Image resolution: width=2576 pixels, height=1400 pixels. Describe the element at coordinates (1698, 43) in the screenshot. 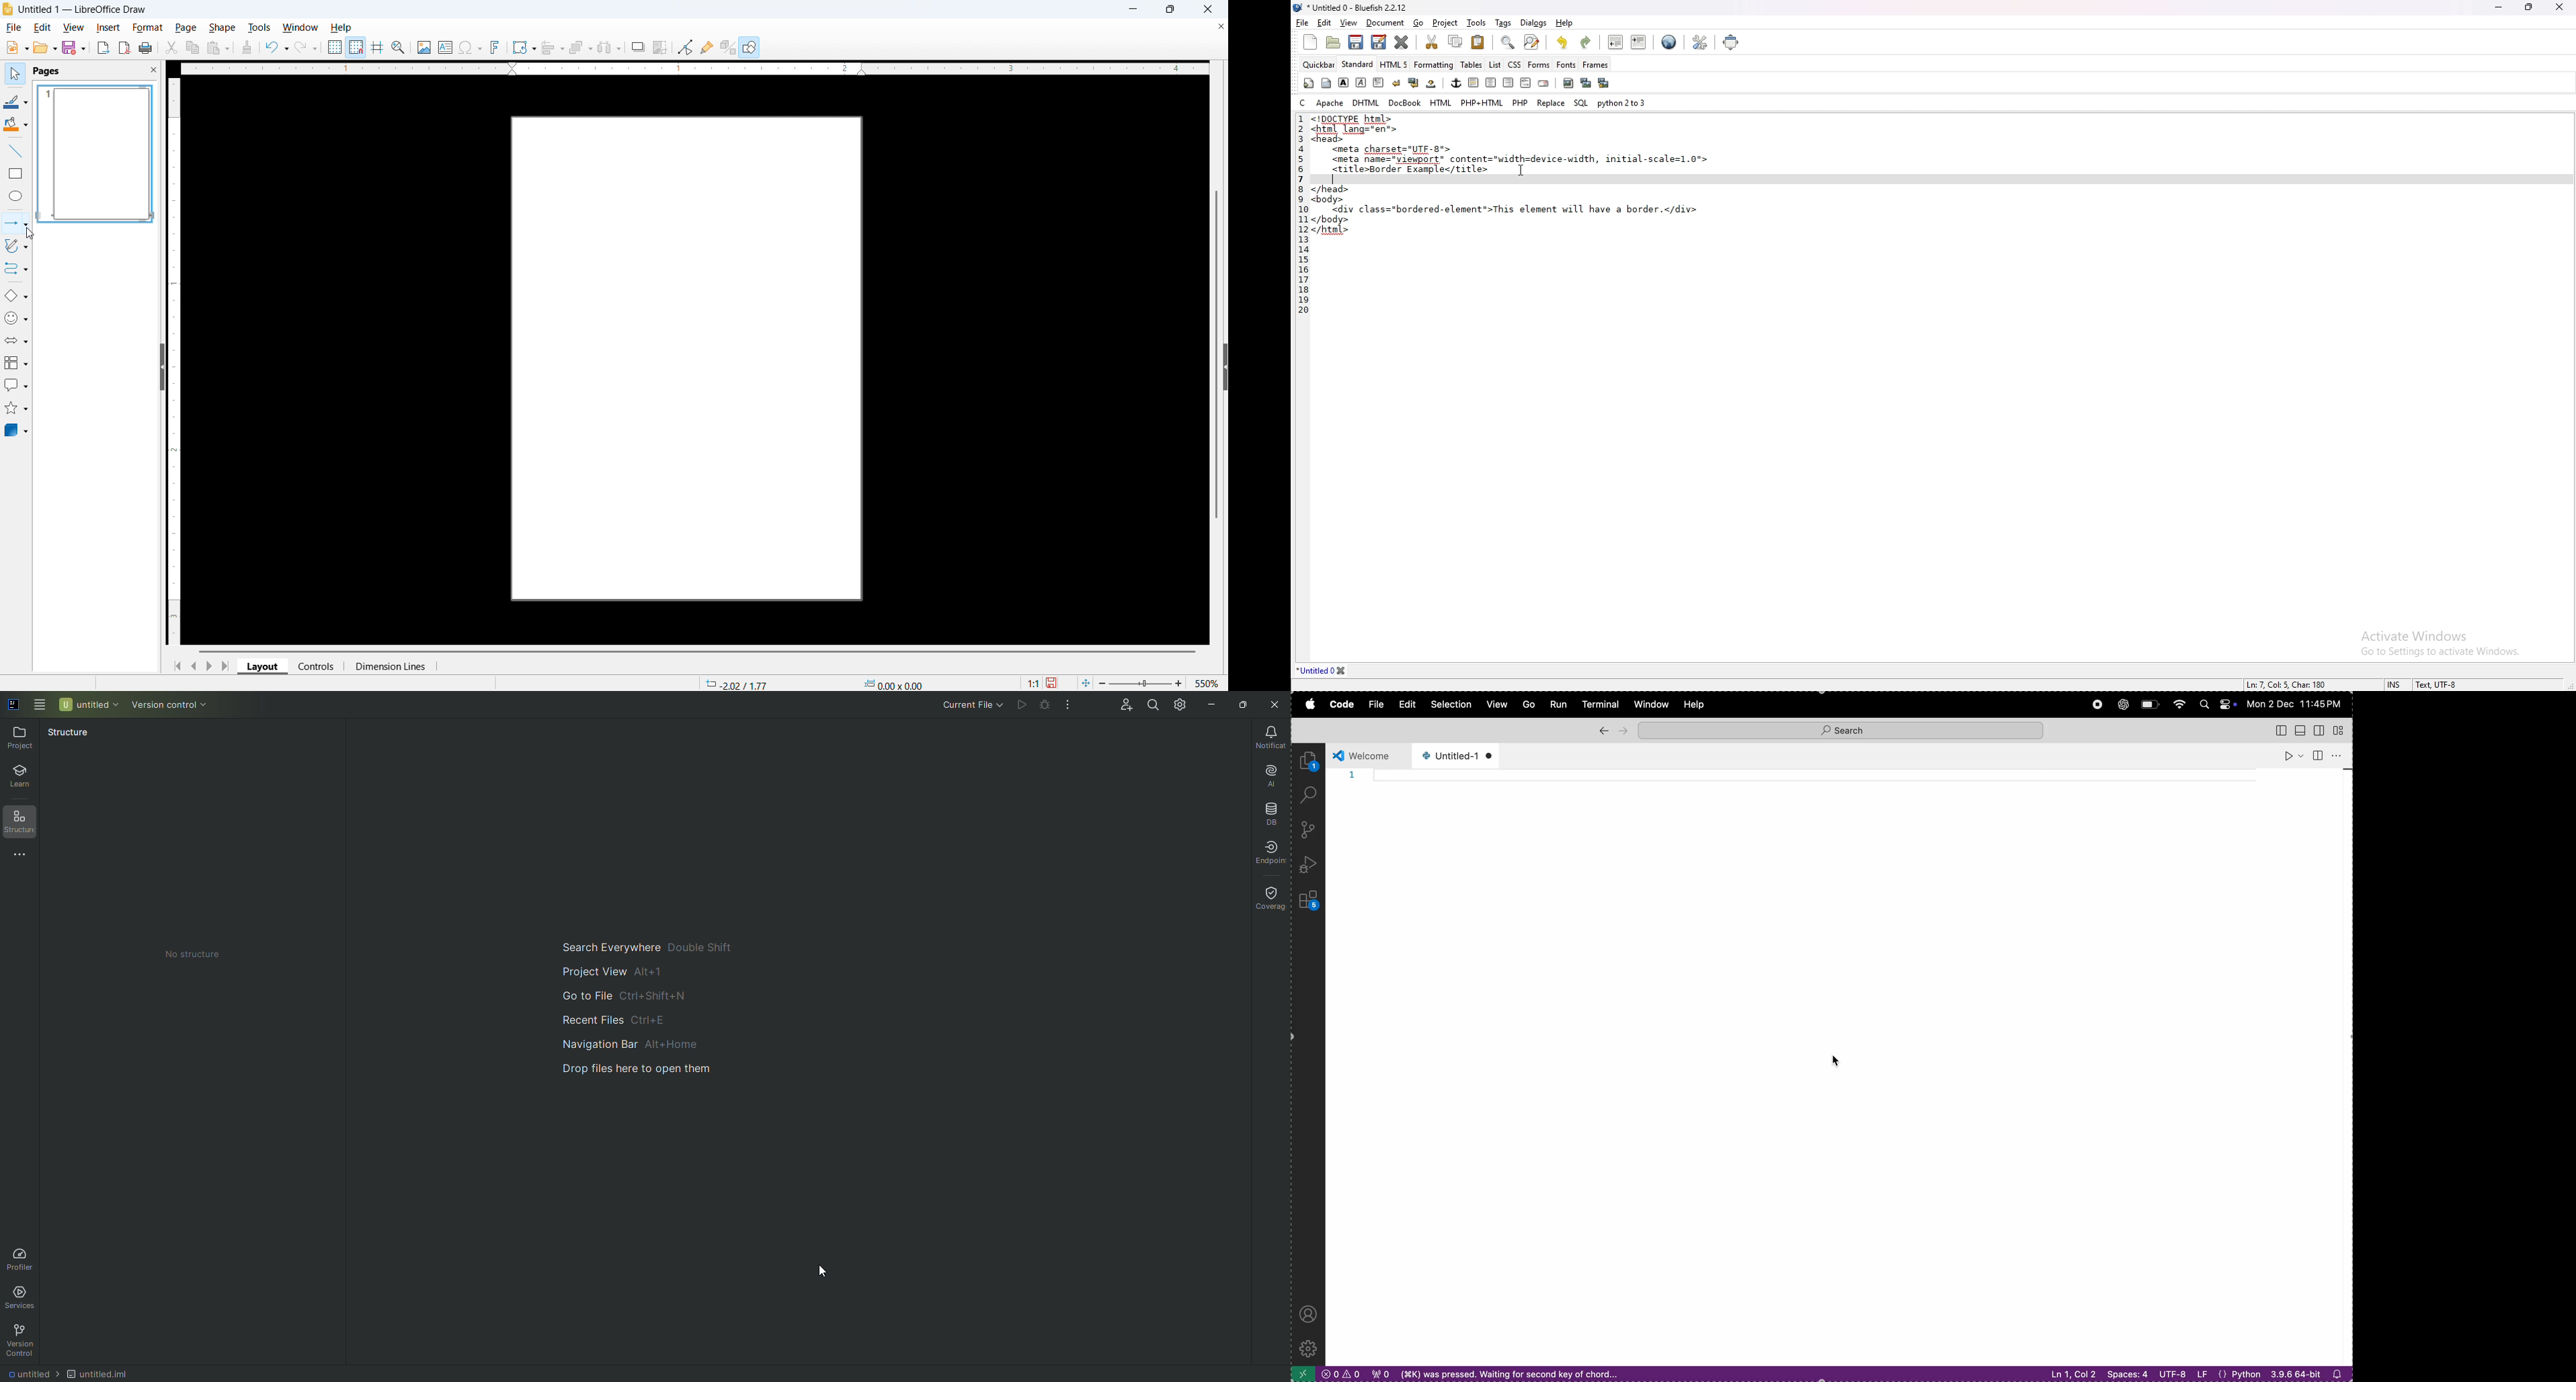

I see `edit preference` at that location.